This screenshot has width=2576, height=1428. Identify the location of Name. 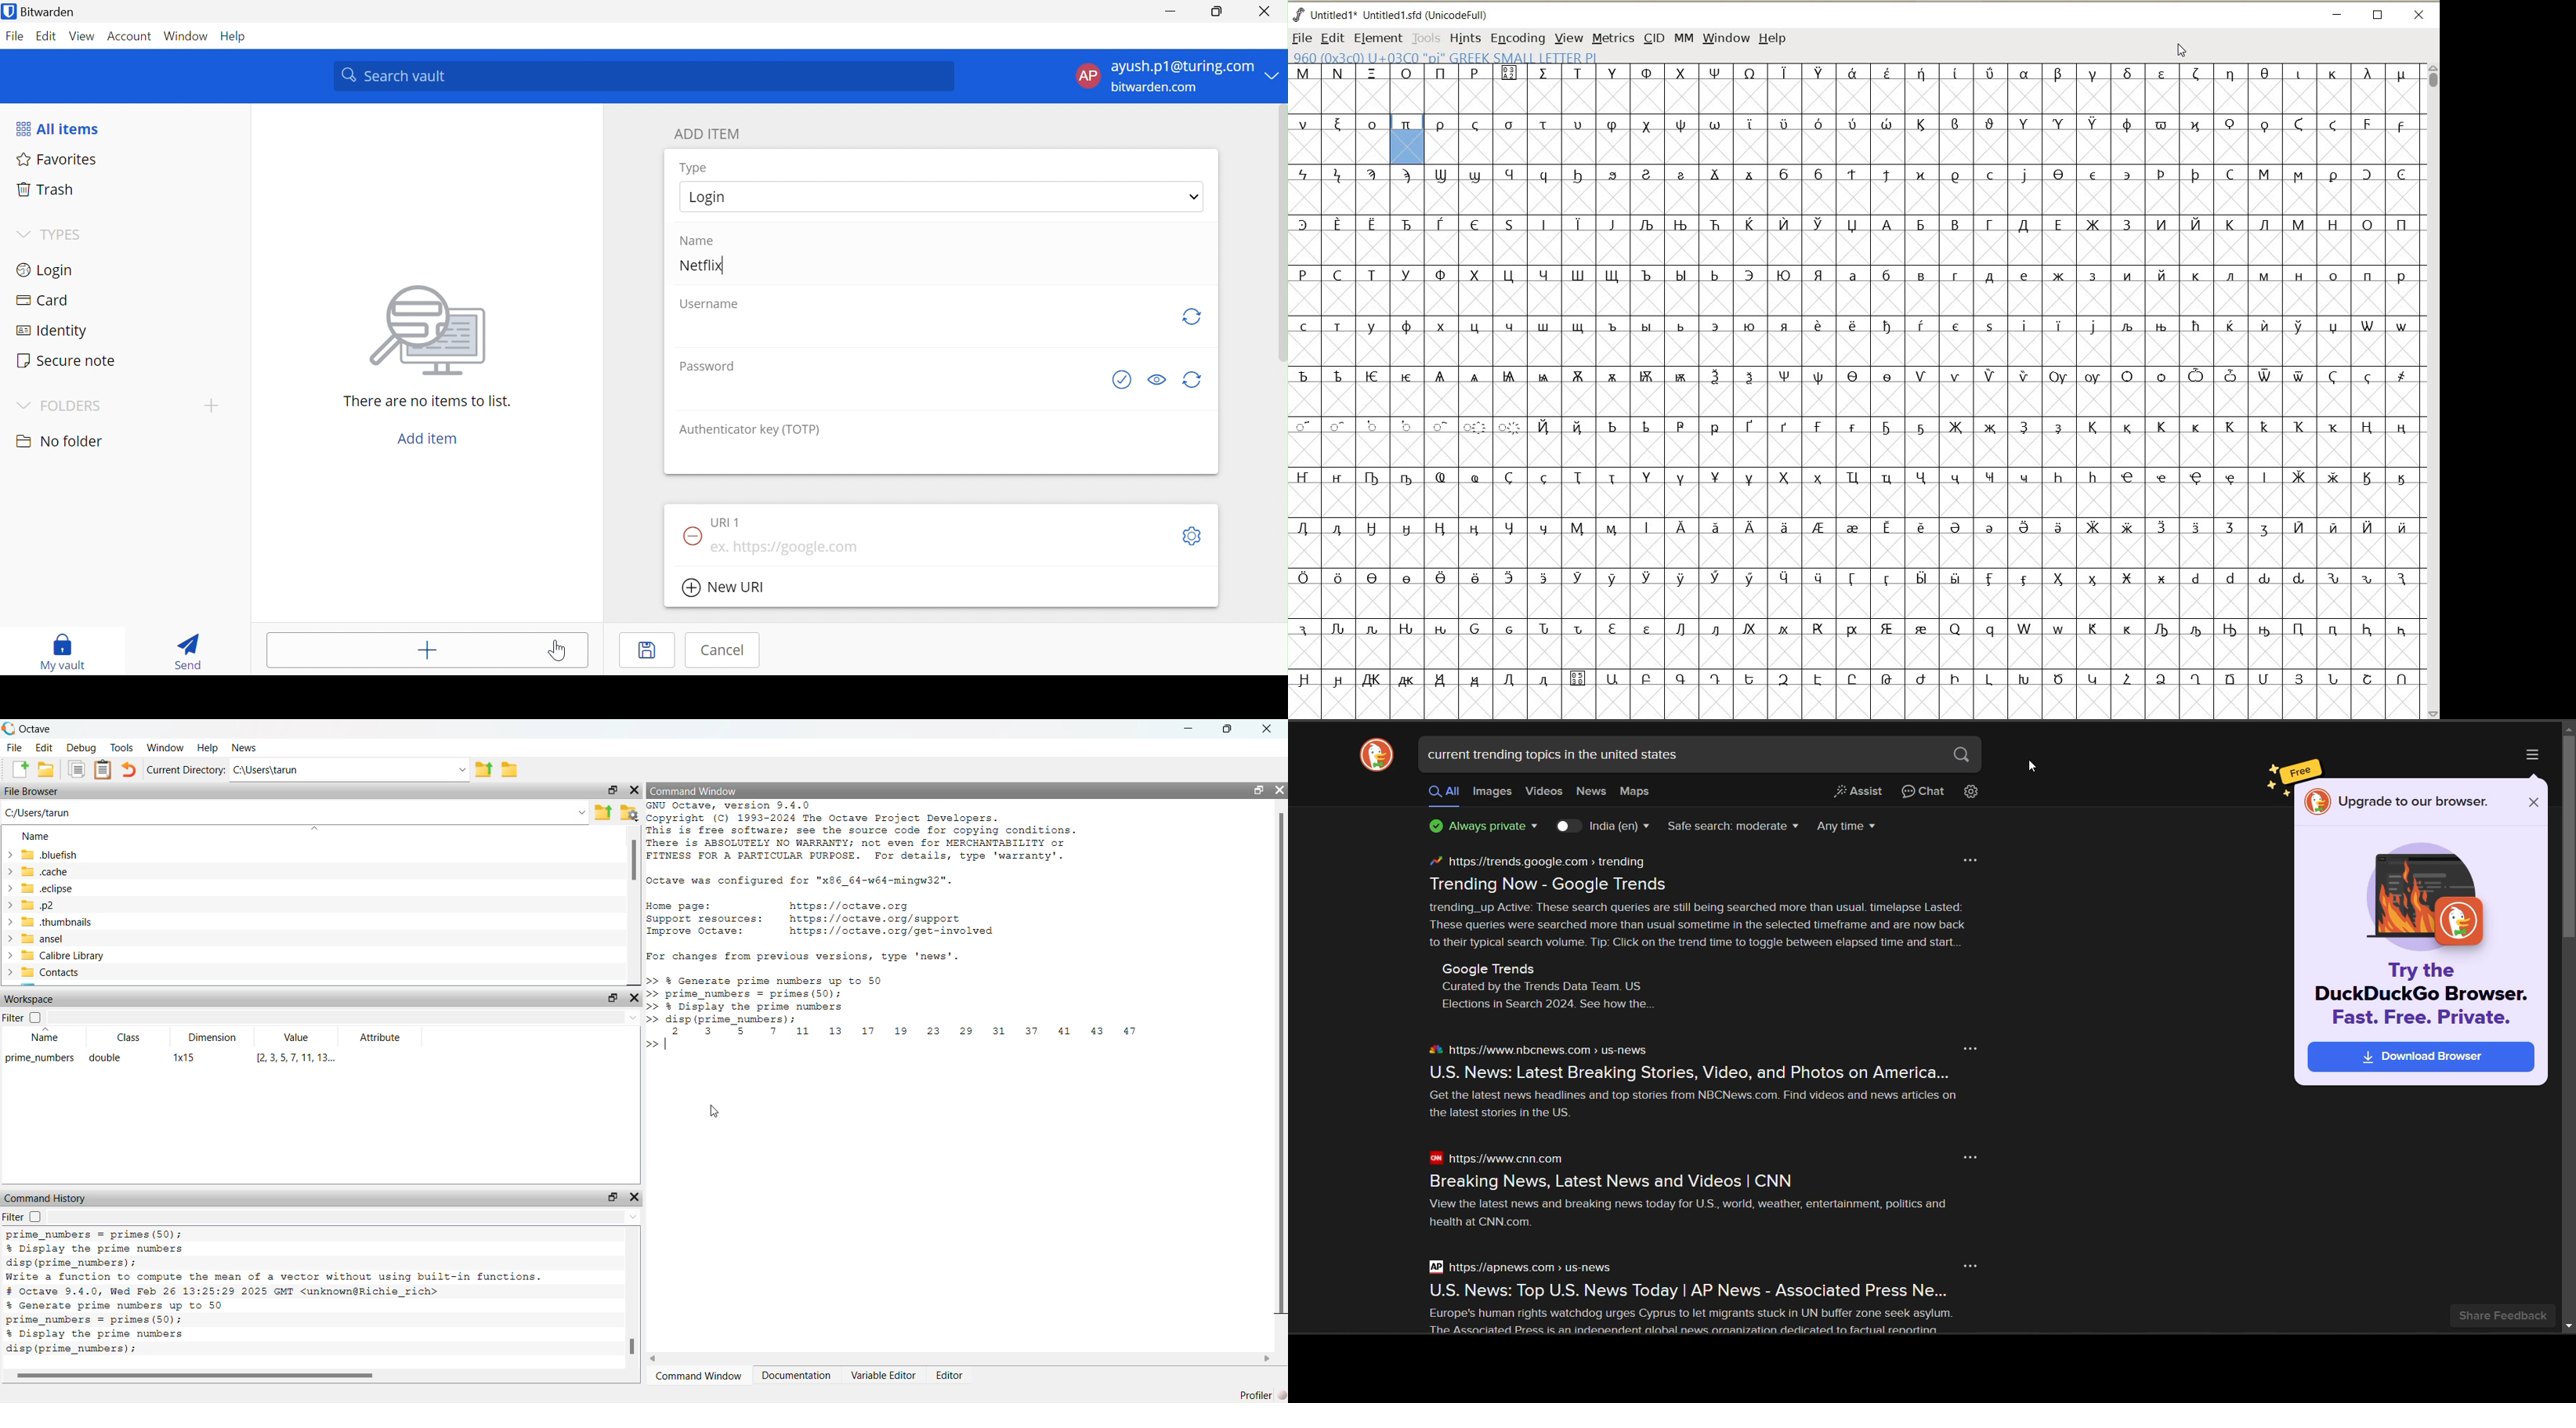
(697, 240).